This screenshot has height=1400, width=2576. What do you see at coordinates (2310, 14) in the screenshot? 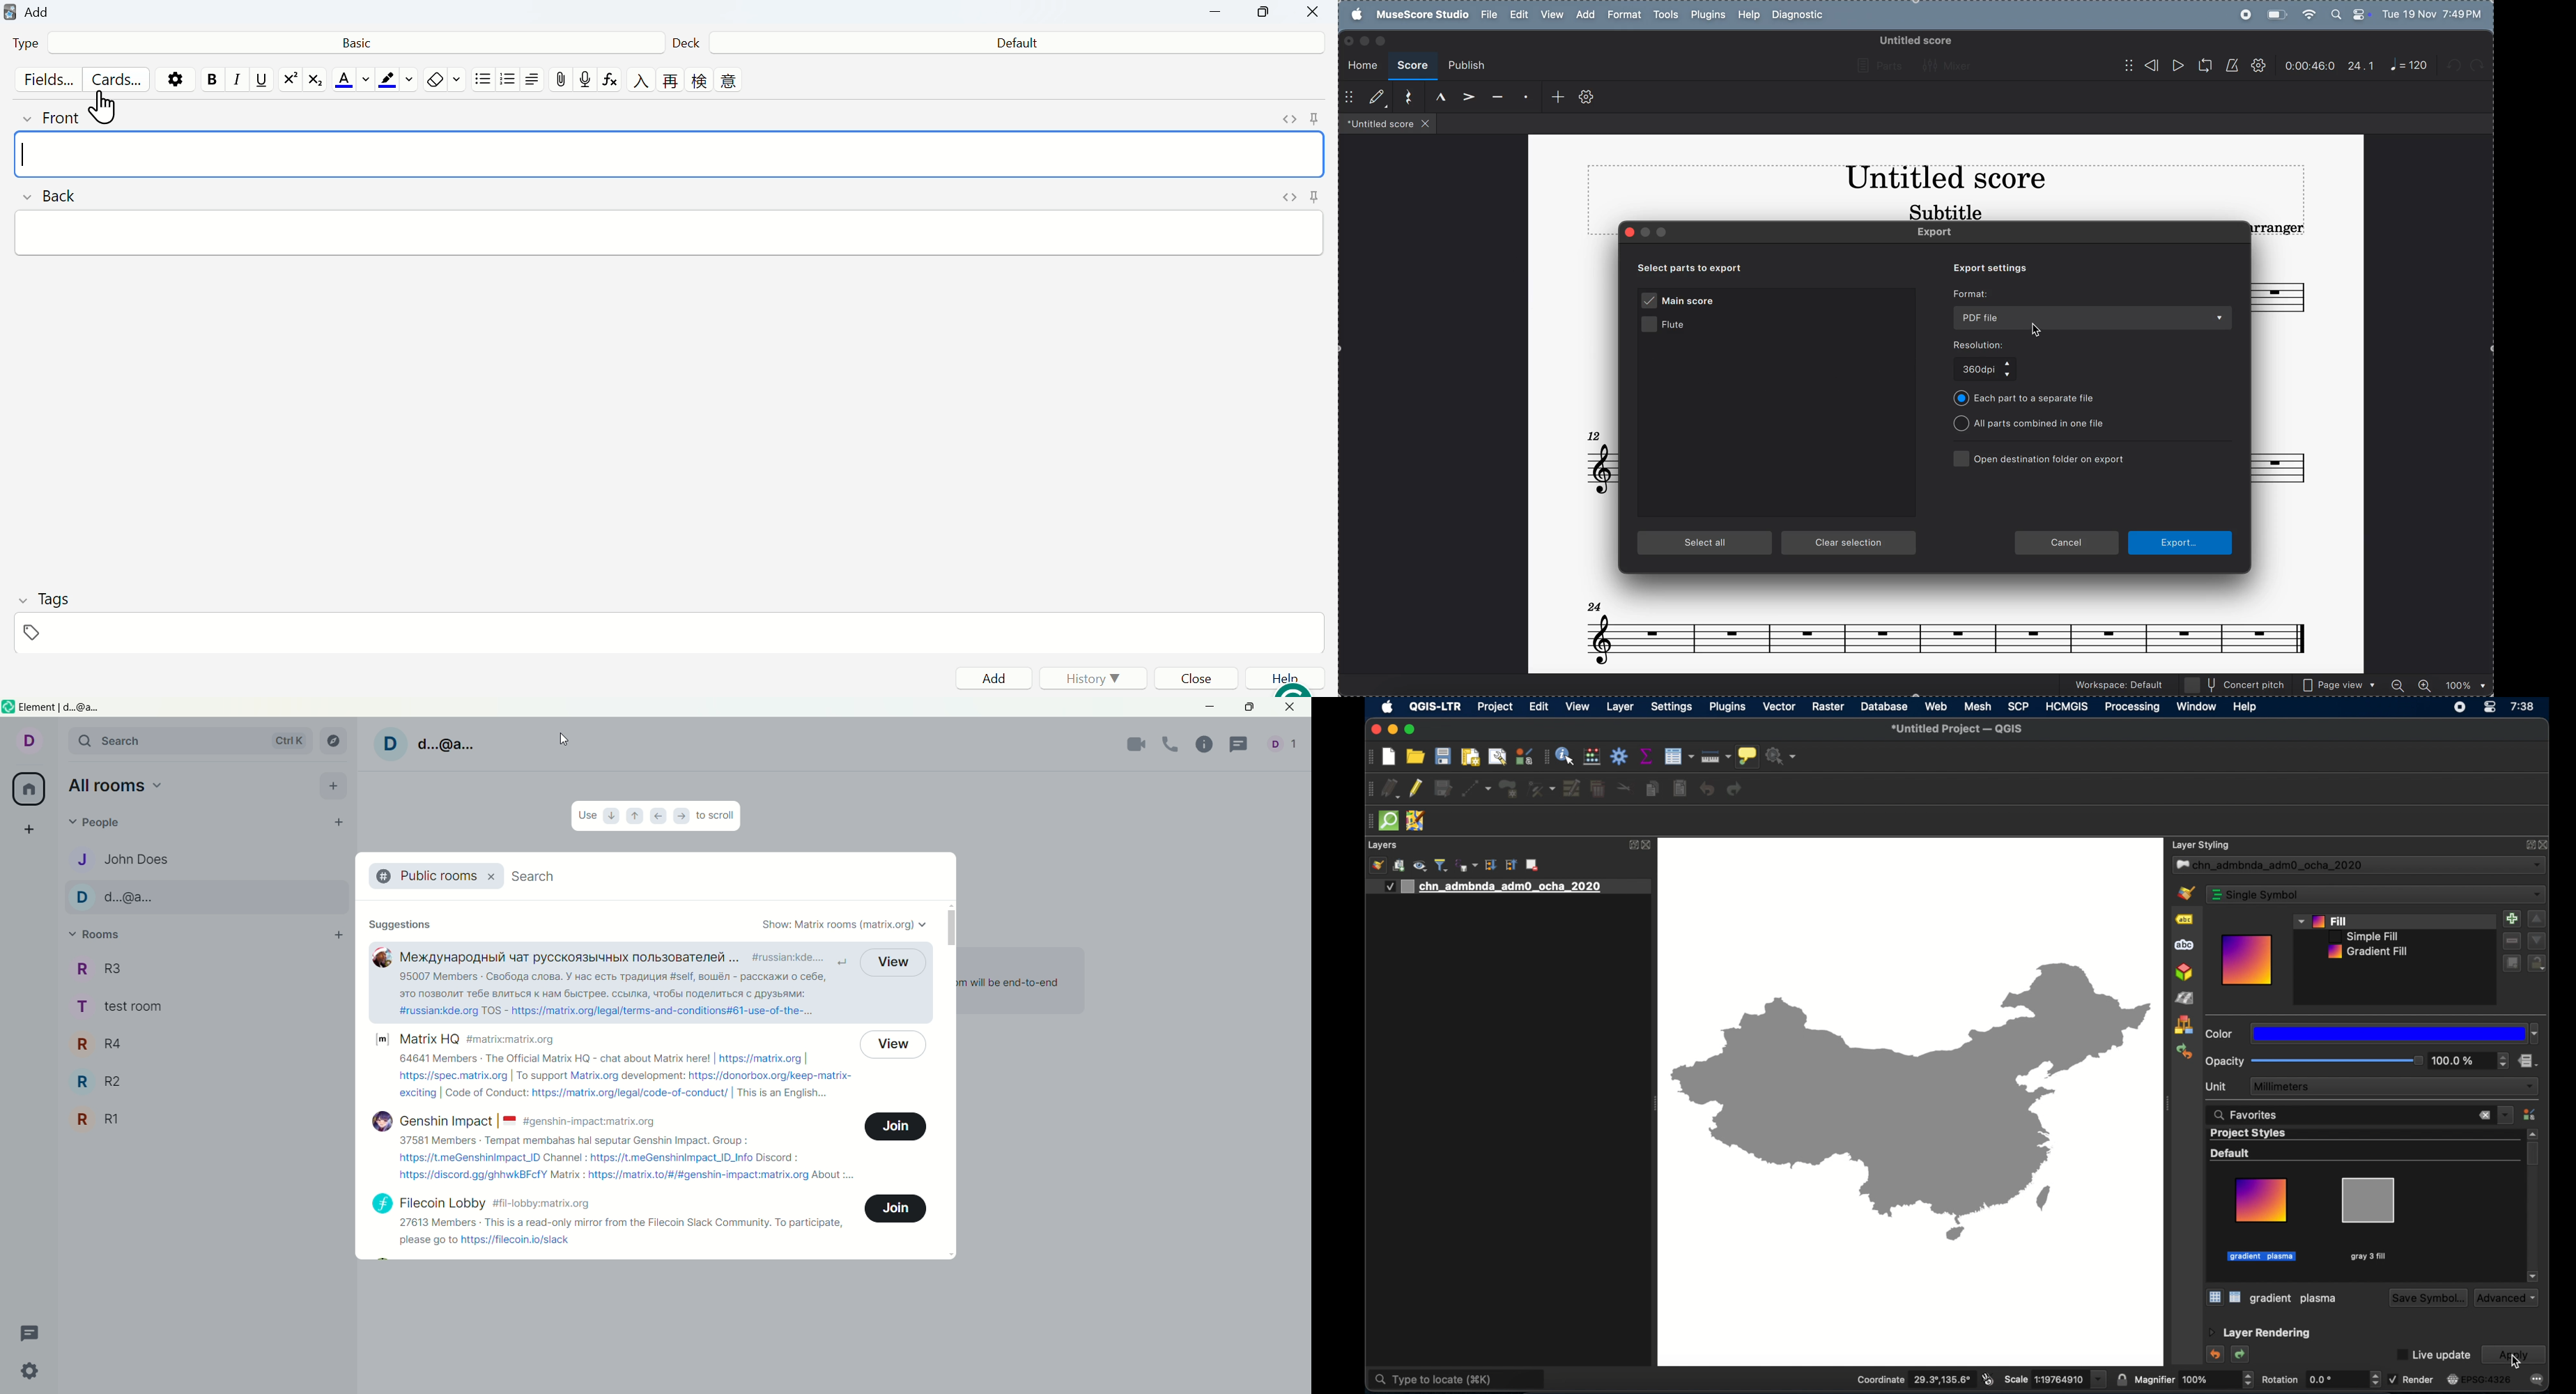
I see `wifi` at bounding box center [2310, 14].